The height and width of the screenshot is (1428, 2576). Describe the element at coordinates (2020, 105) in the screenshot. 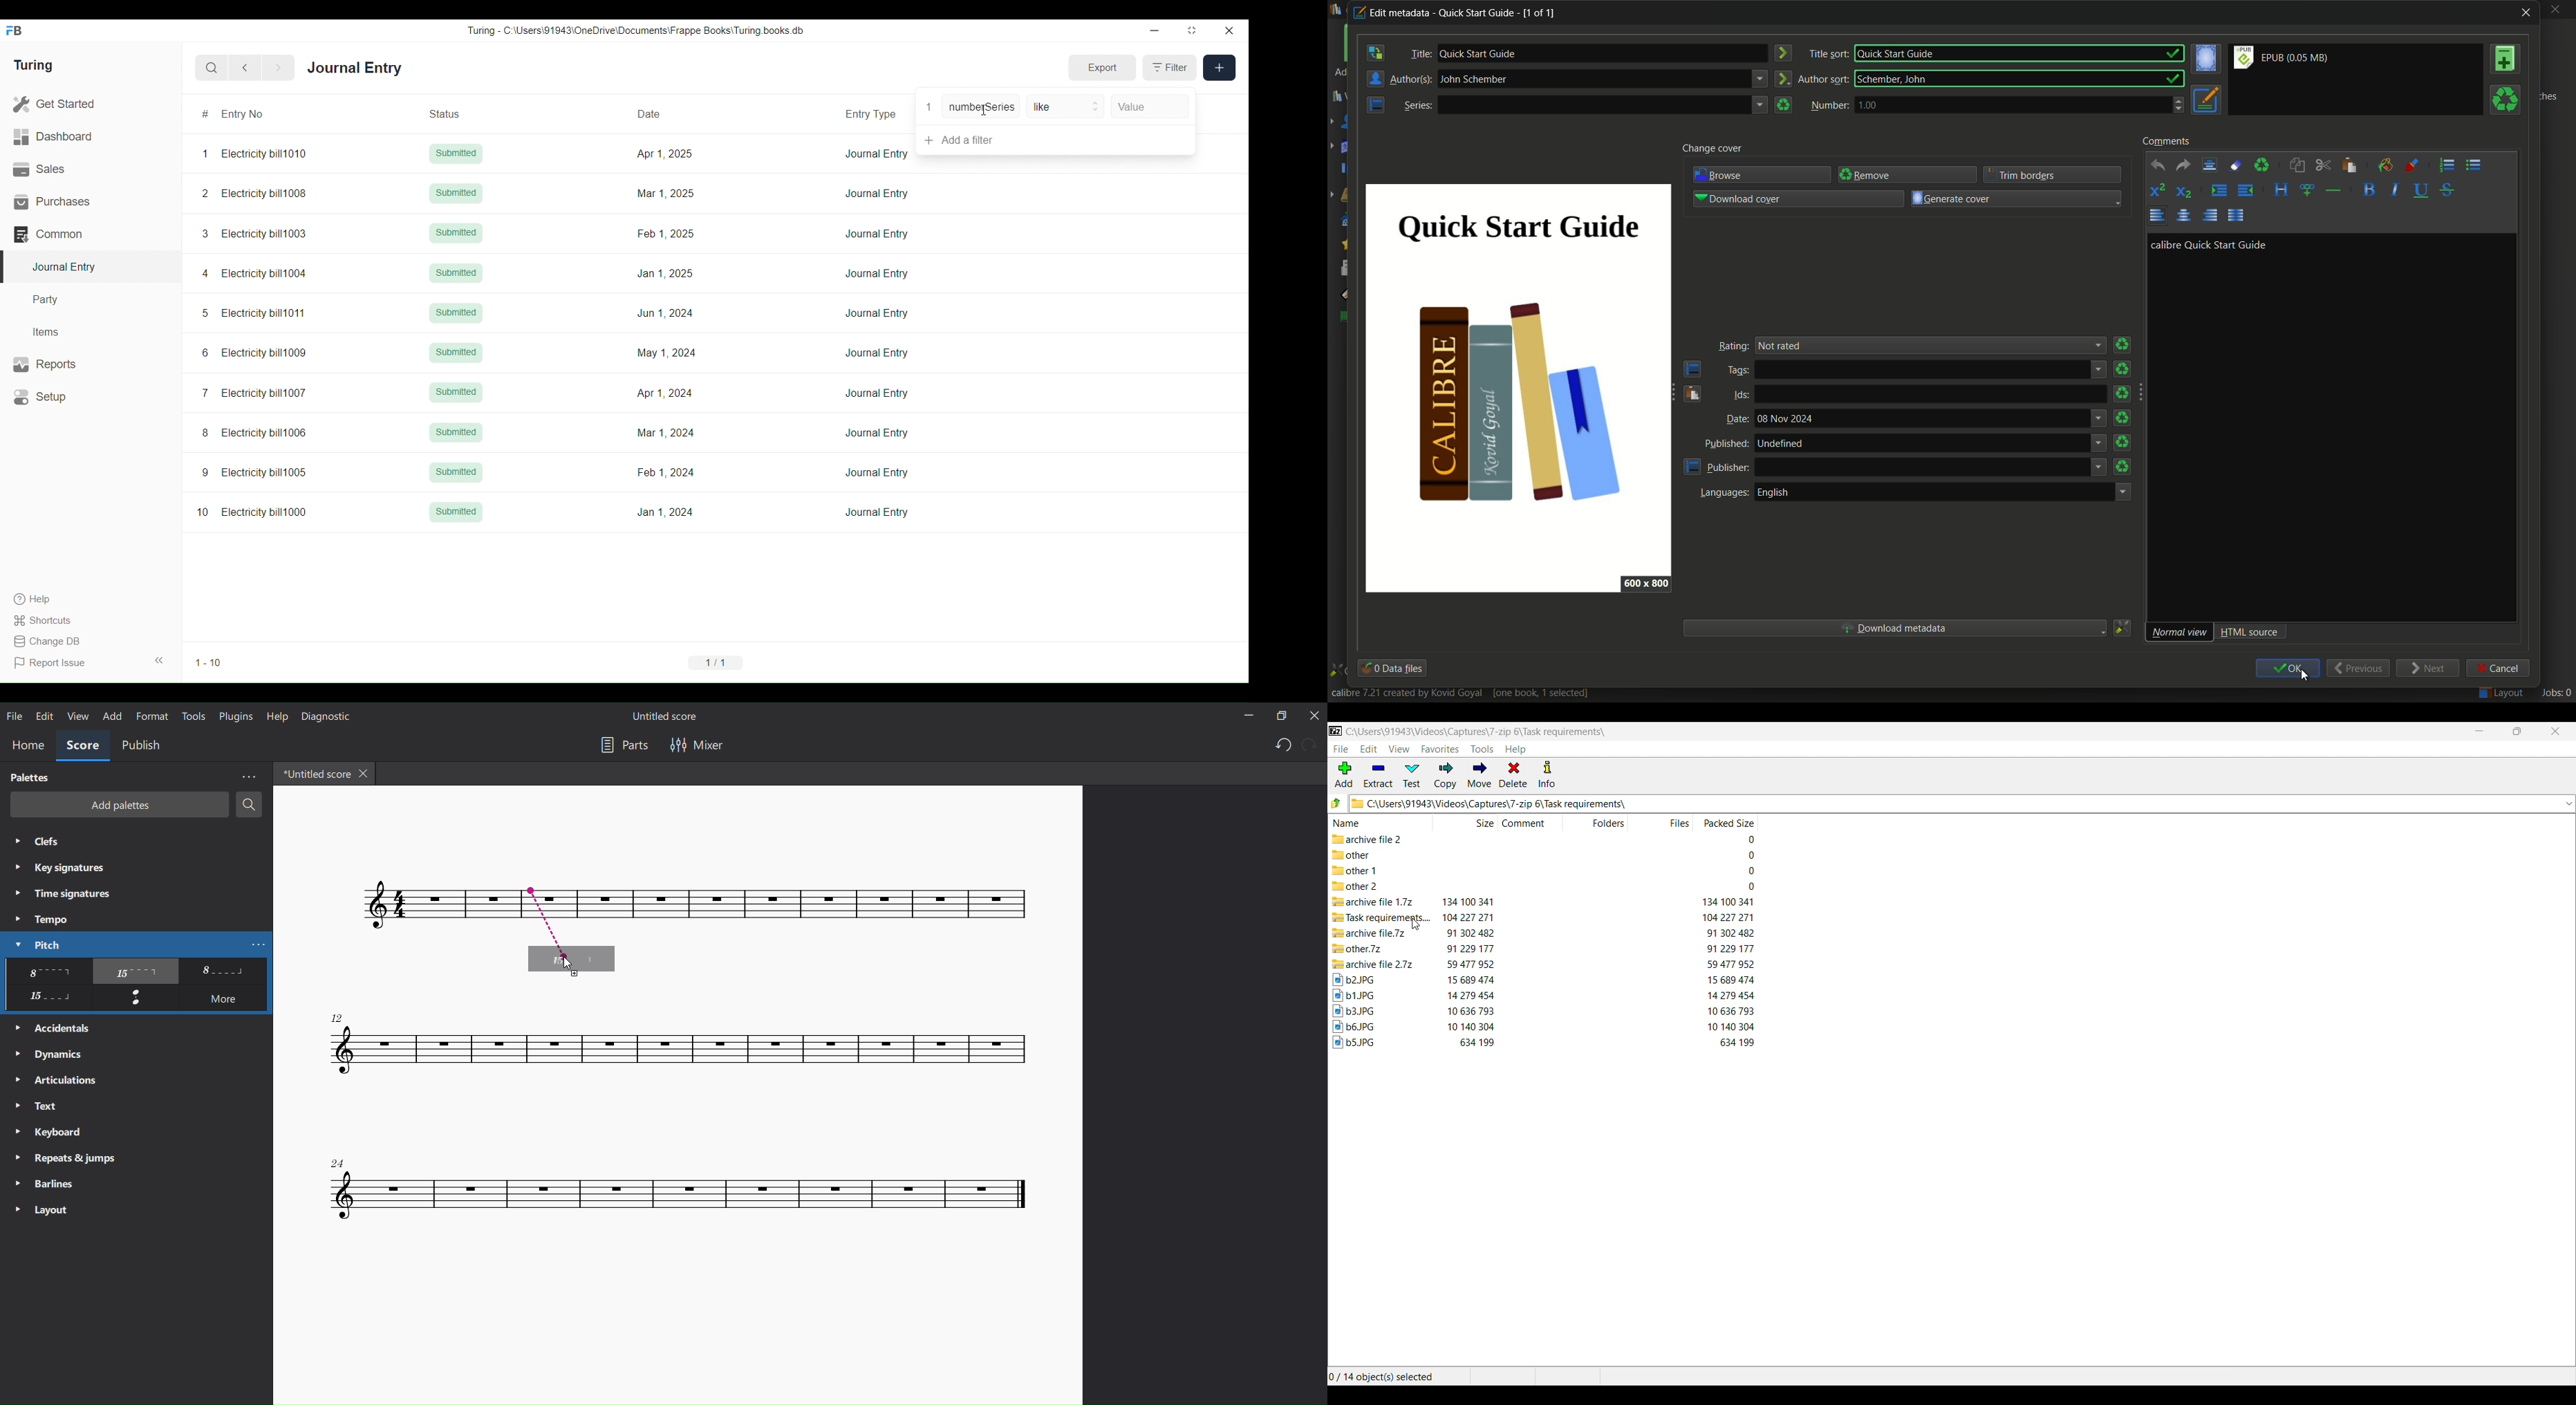

I see `1.00` at that location.